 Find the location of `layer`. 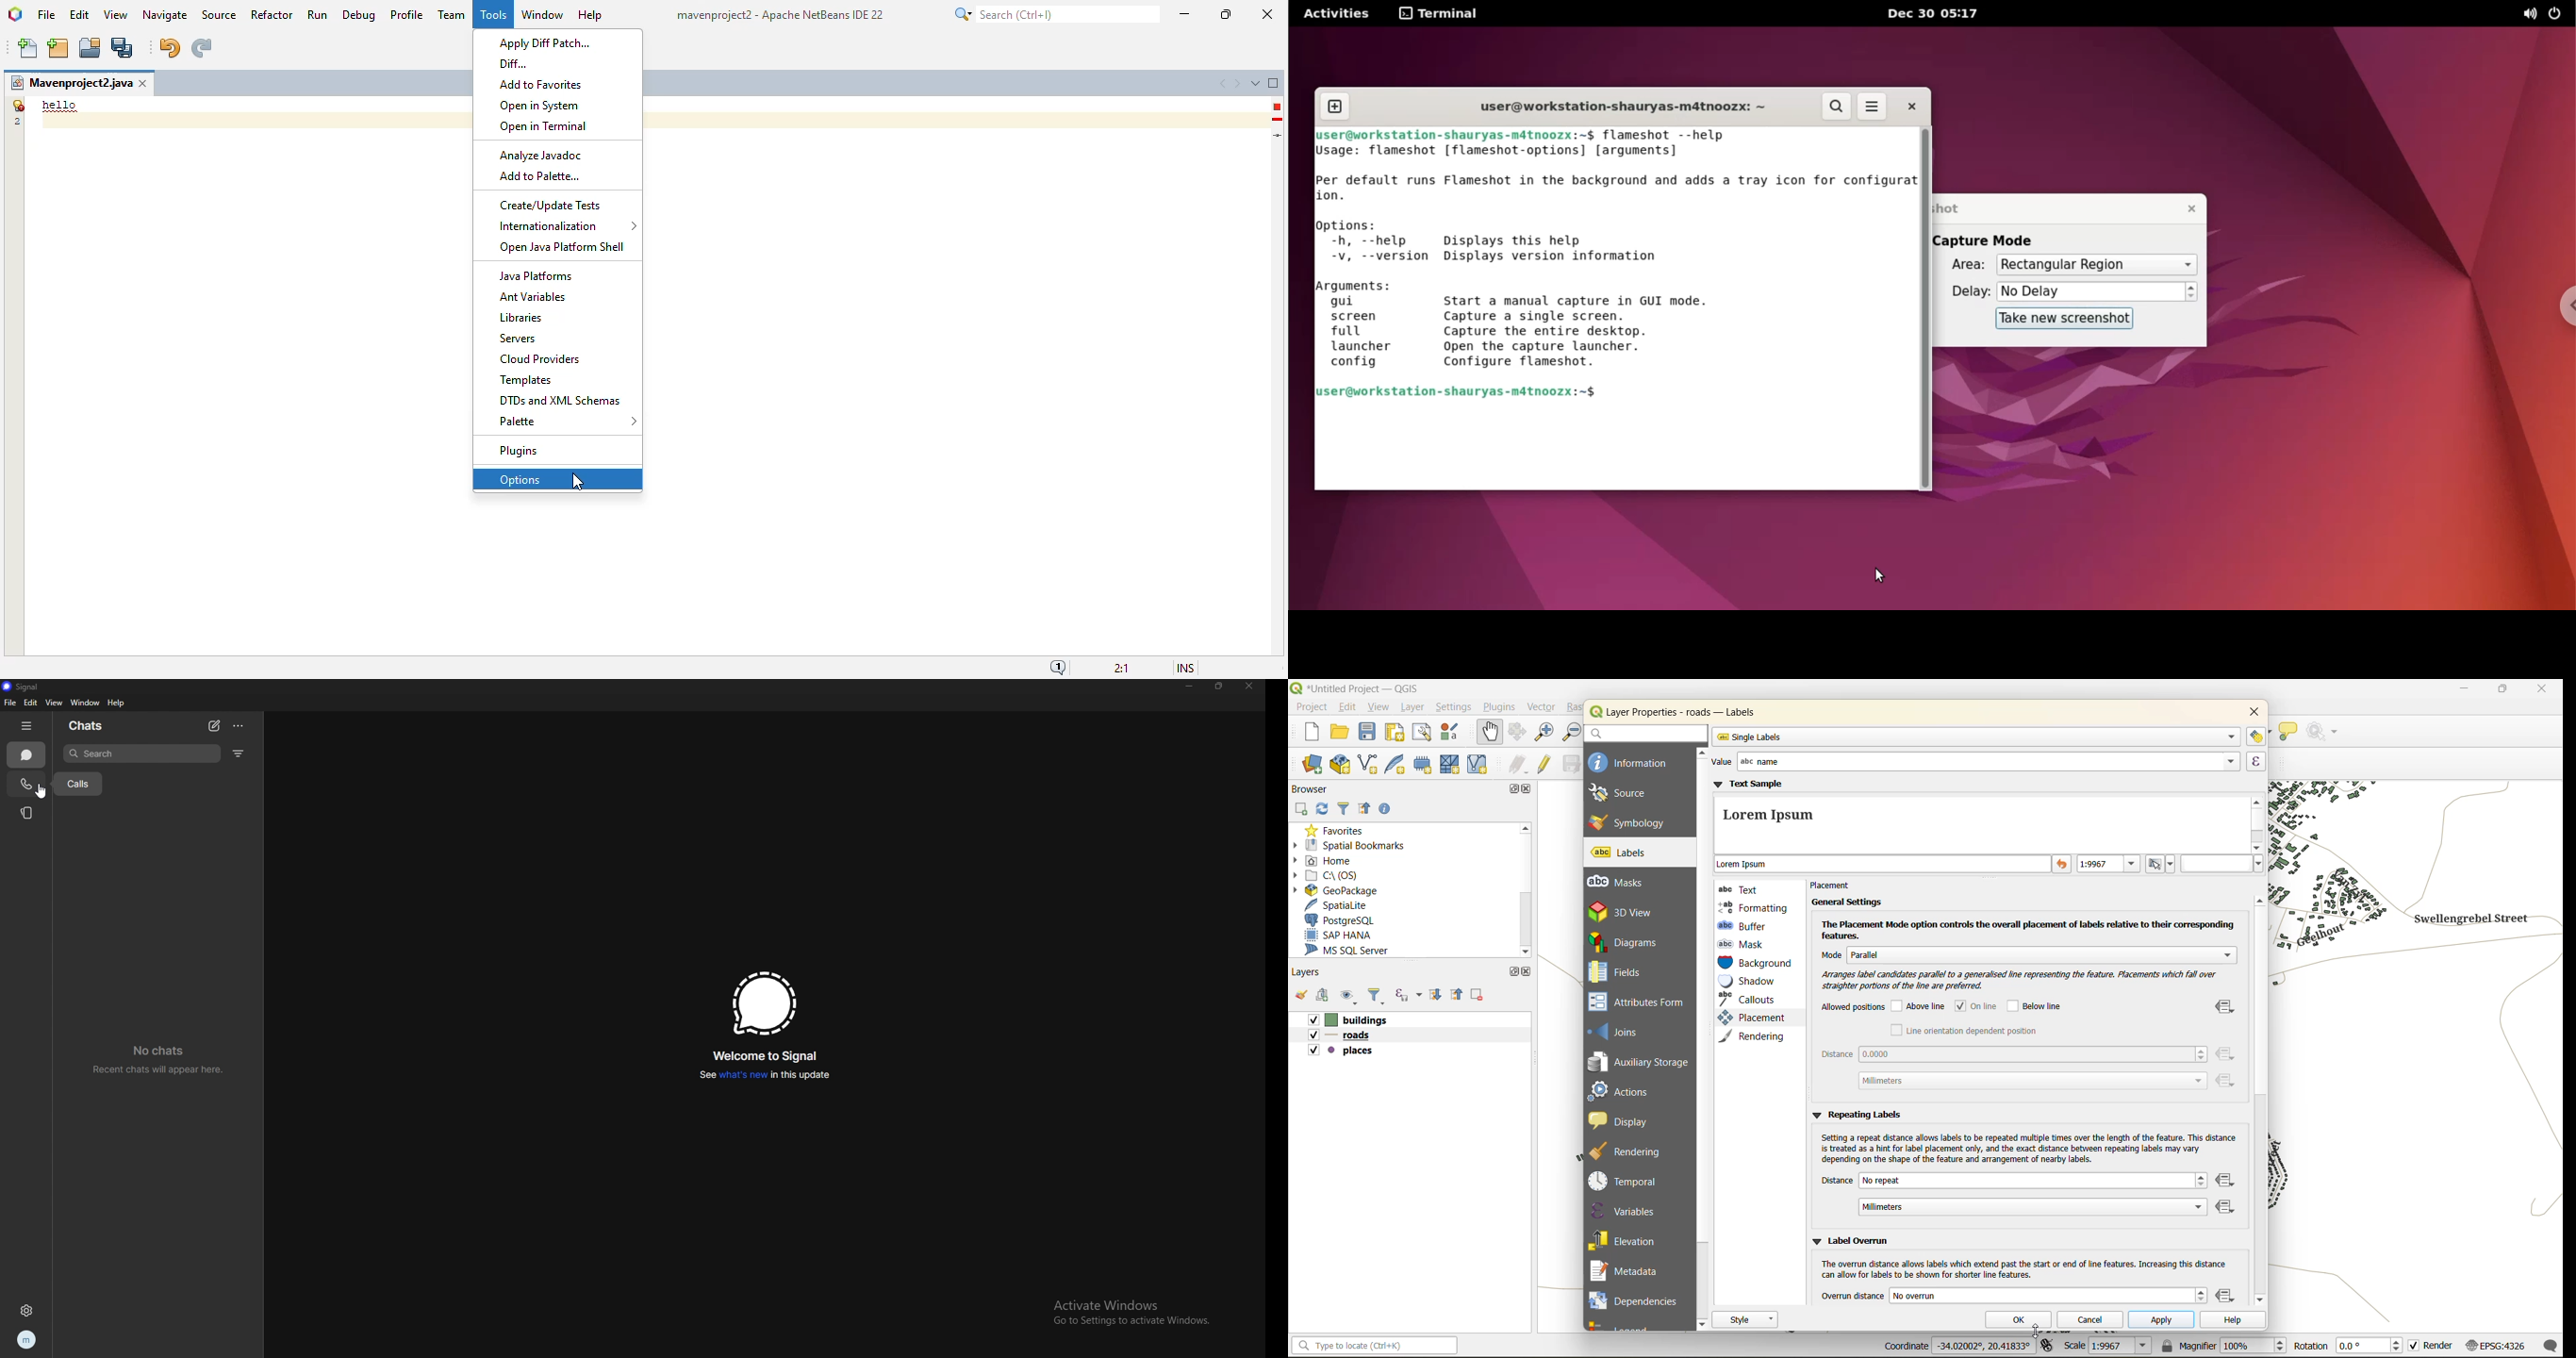

layer is located at coordinates (1412, 709).